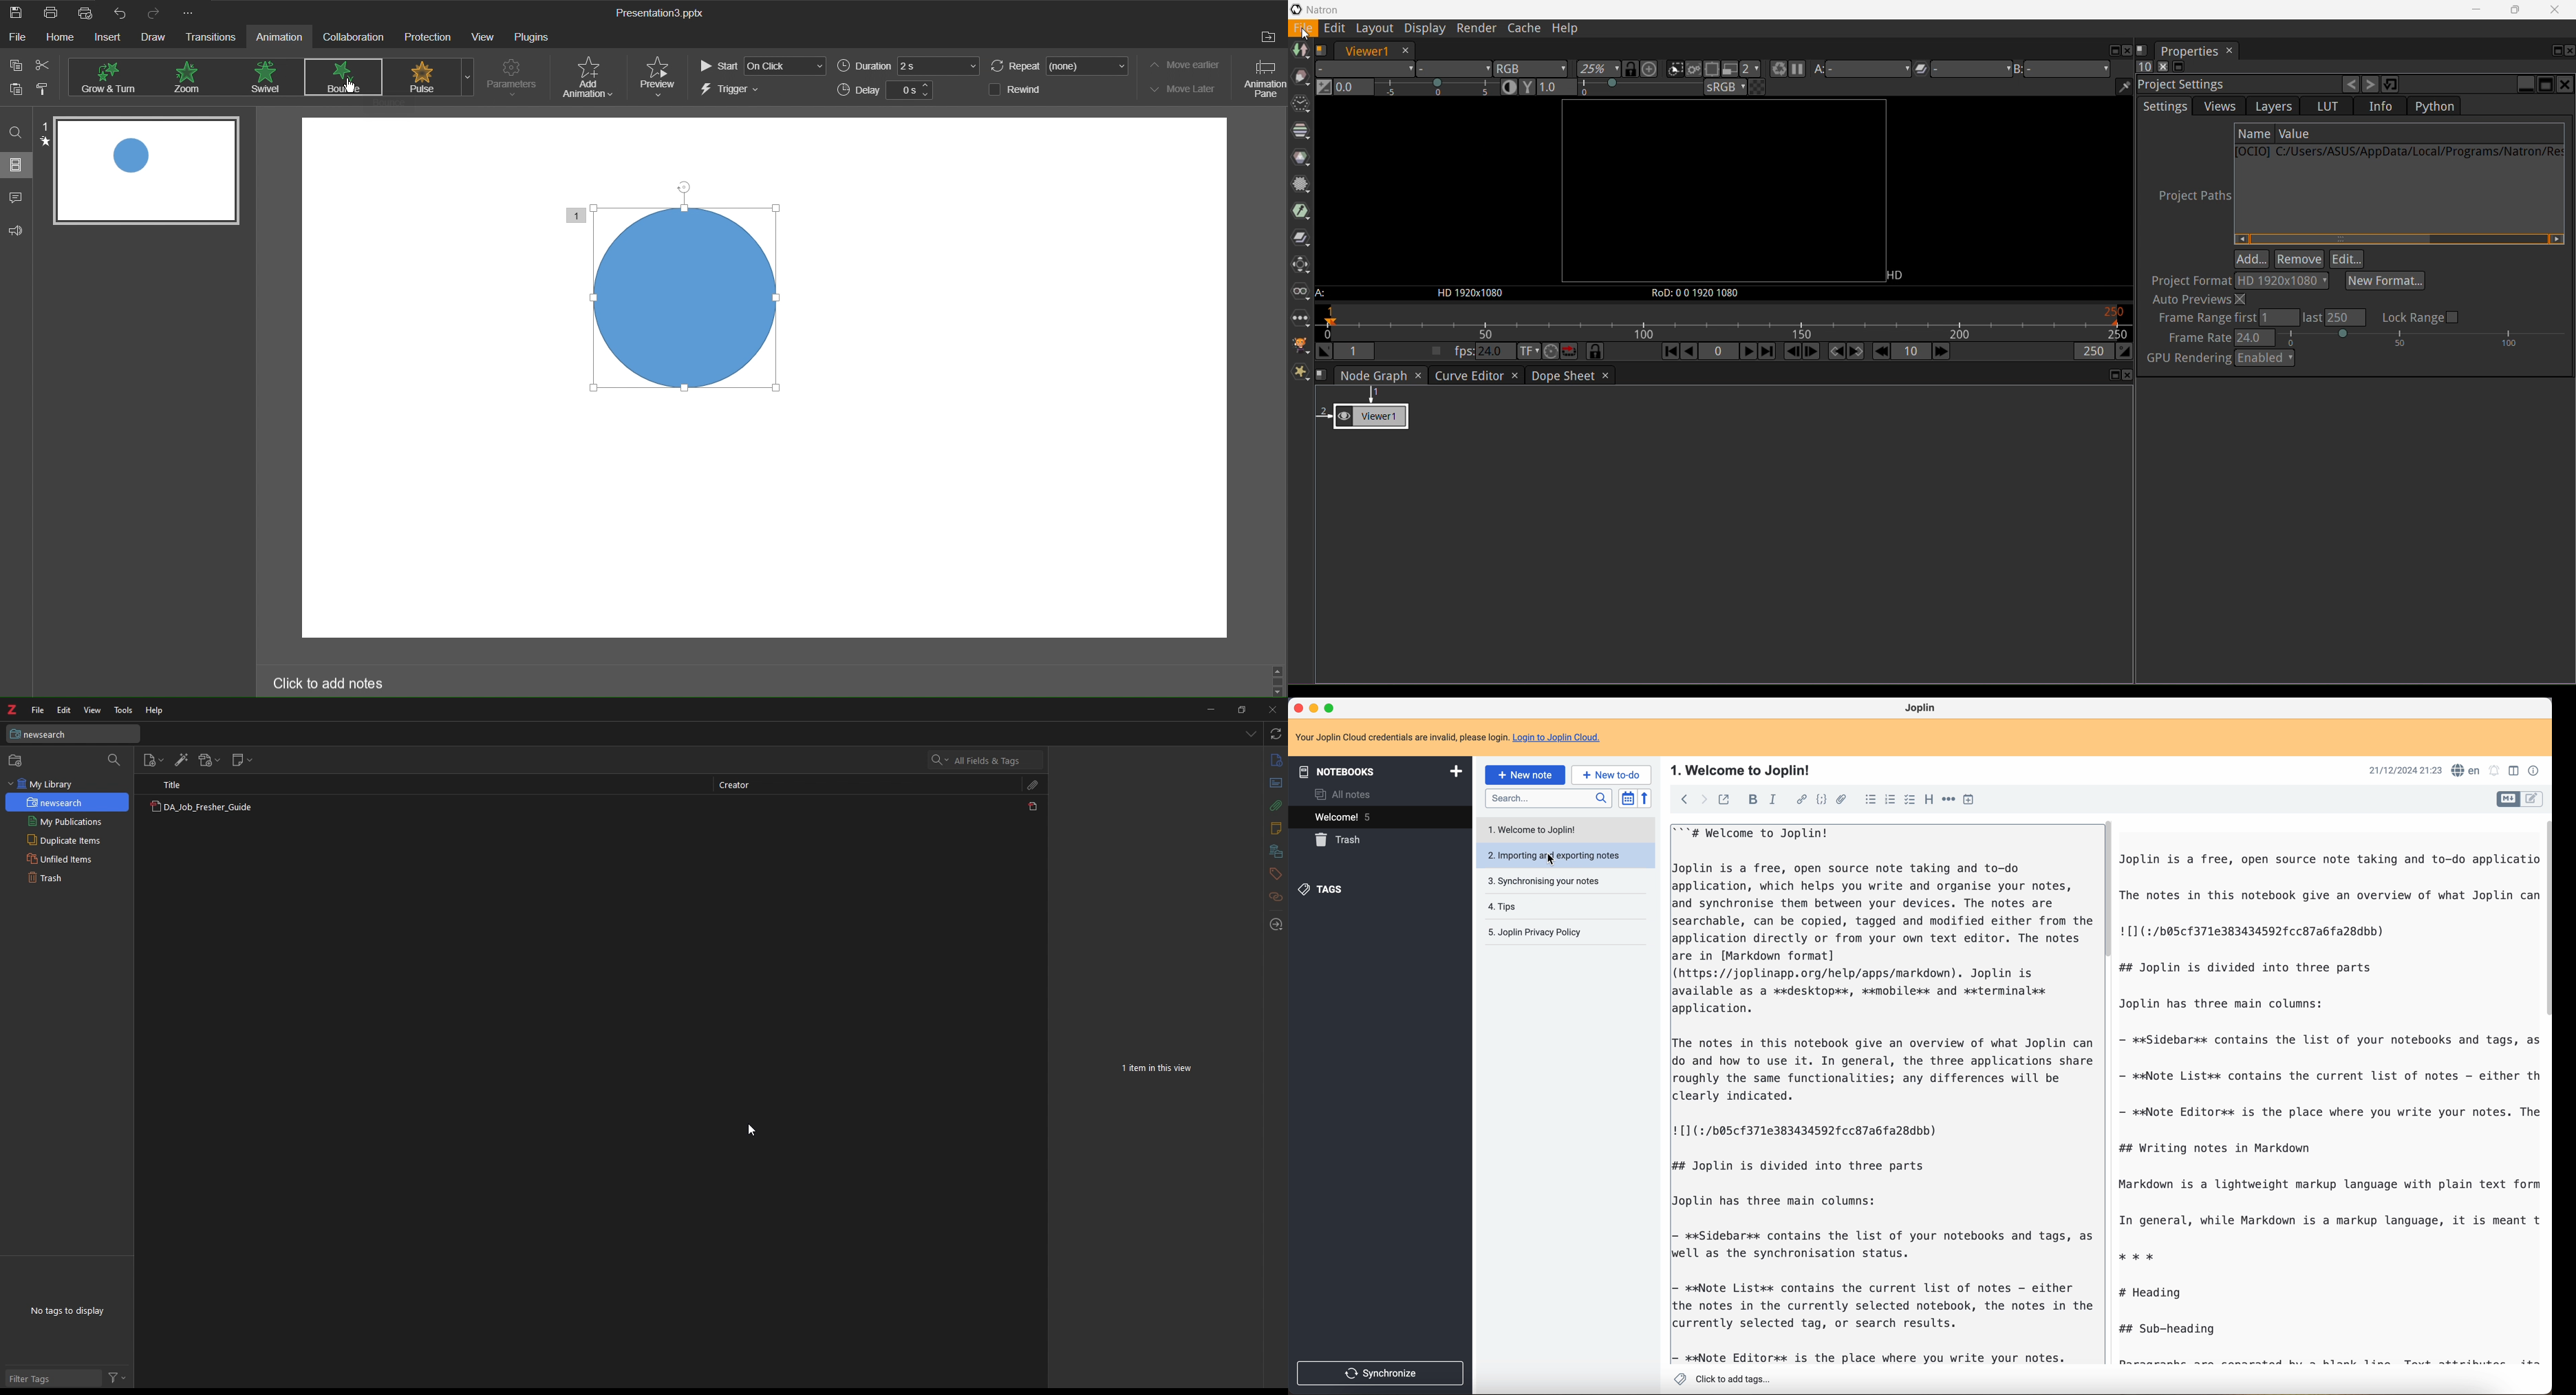 The image size is (2576, 1400). I want to click on tags, so click(1275, 874).